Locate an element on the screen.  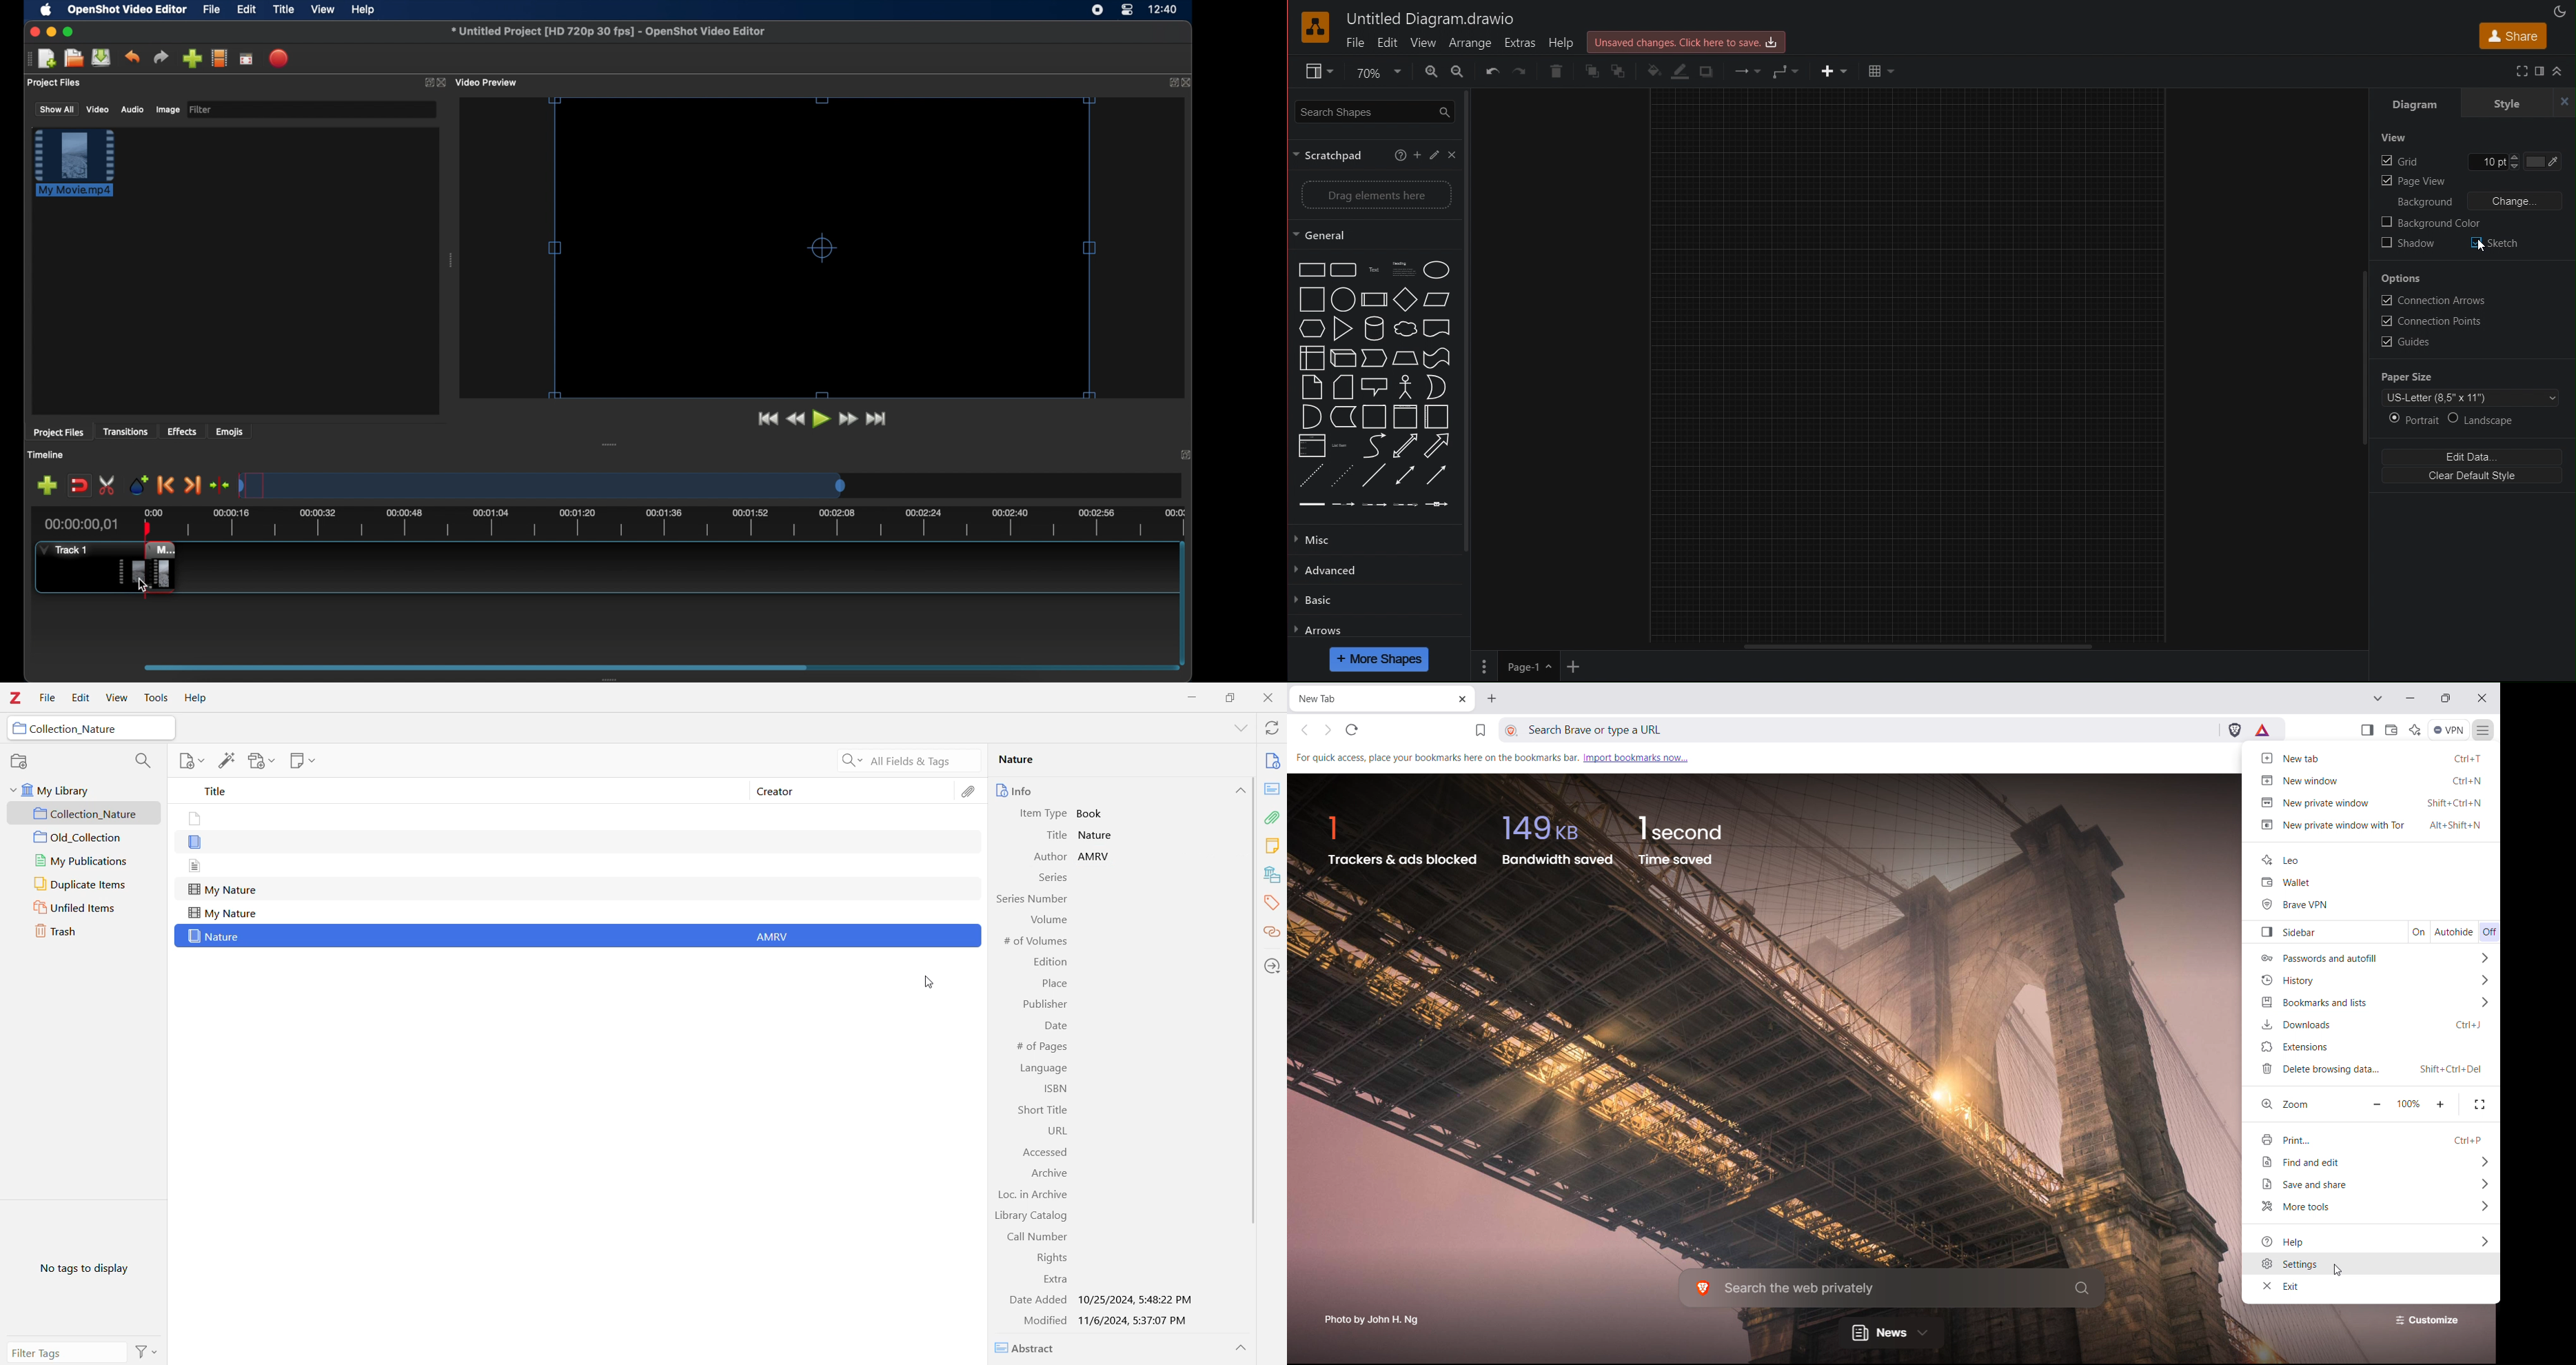
My Nature is located at coordinates (223, 890).